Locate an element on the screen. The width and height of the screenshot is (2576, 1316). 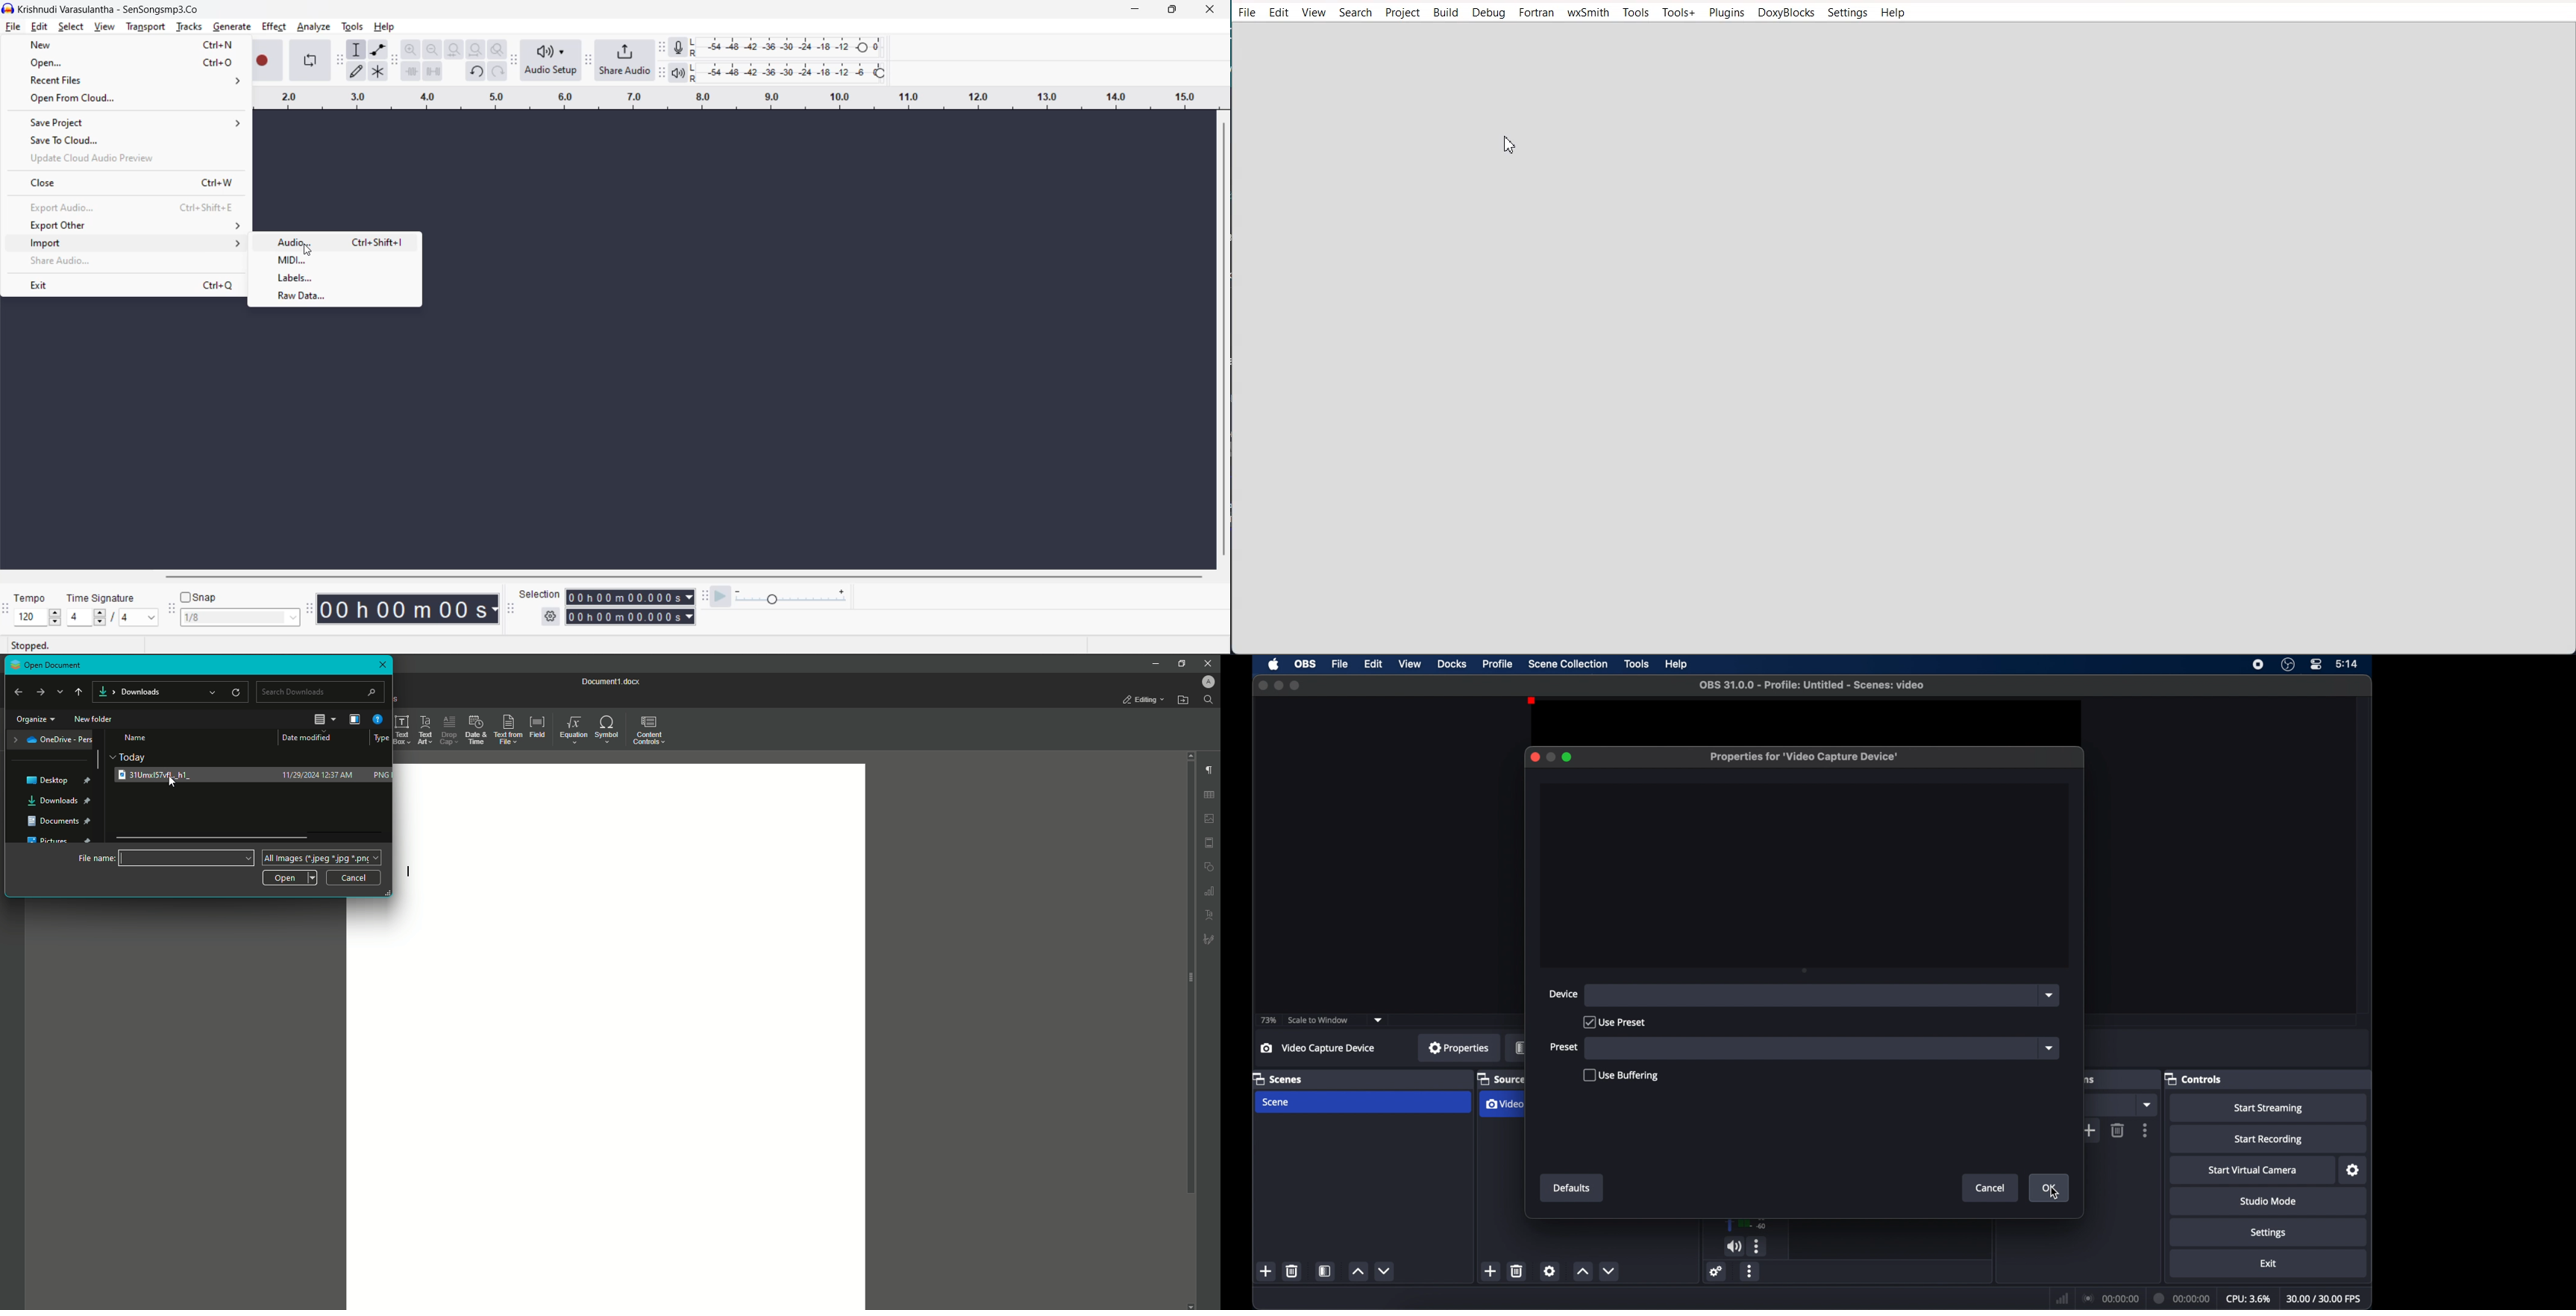
connection is located at coordinates (2111, 1299).